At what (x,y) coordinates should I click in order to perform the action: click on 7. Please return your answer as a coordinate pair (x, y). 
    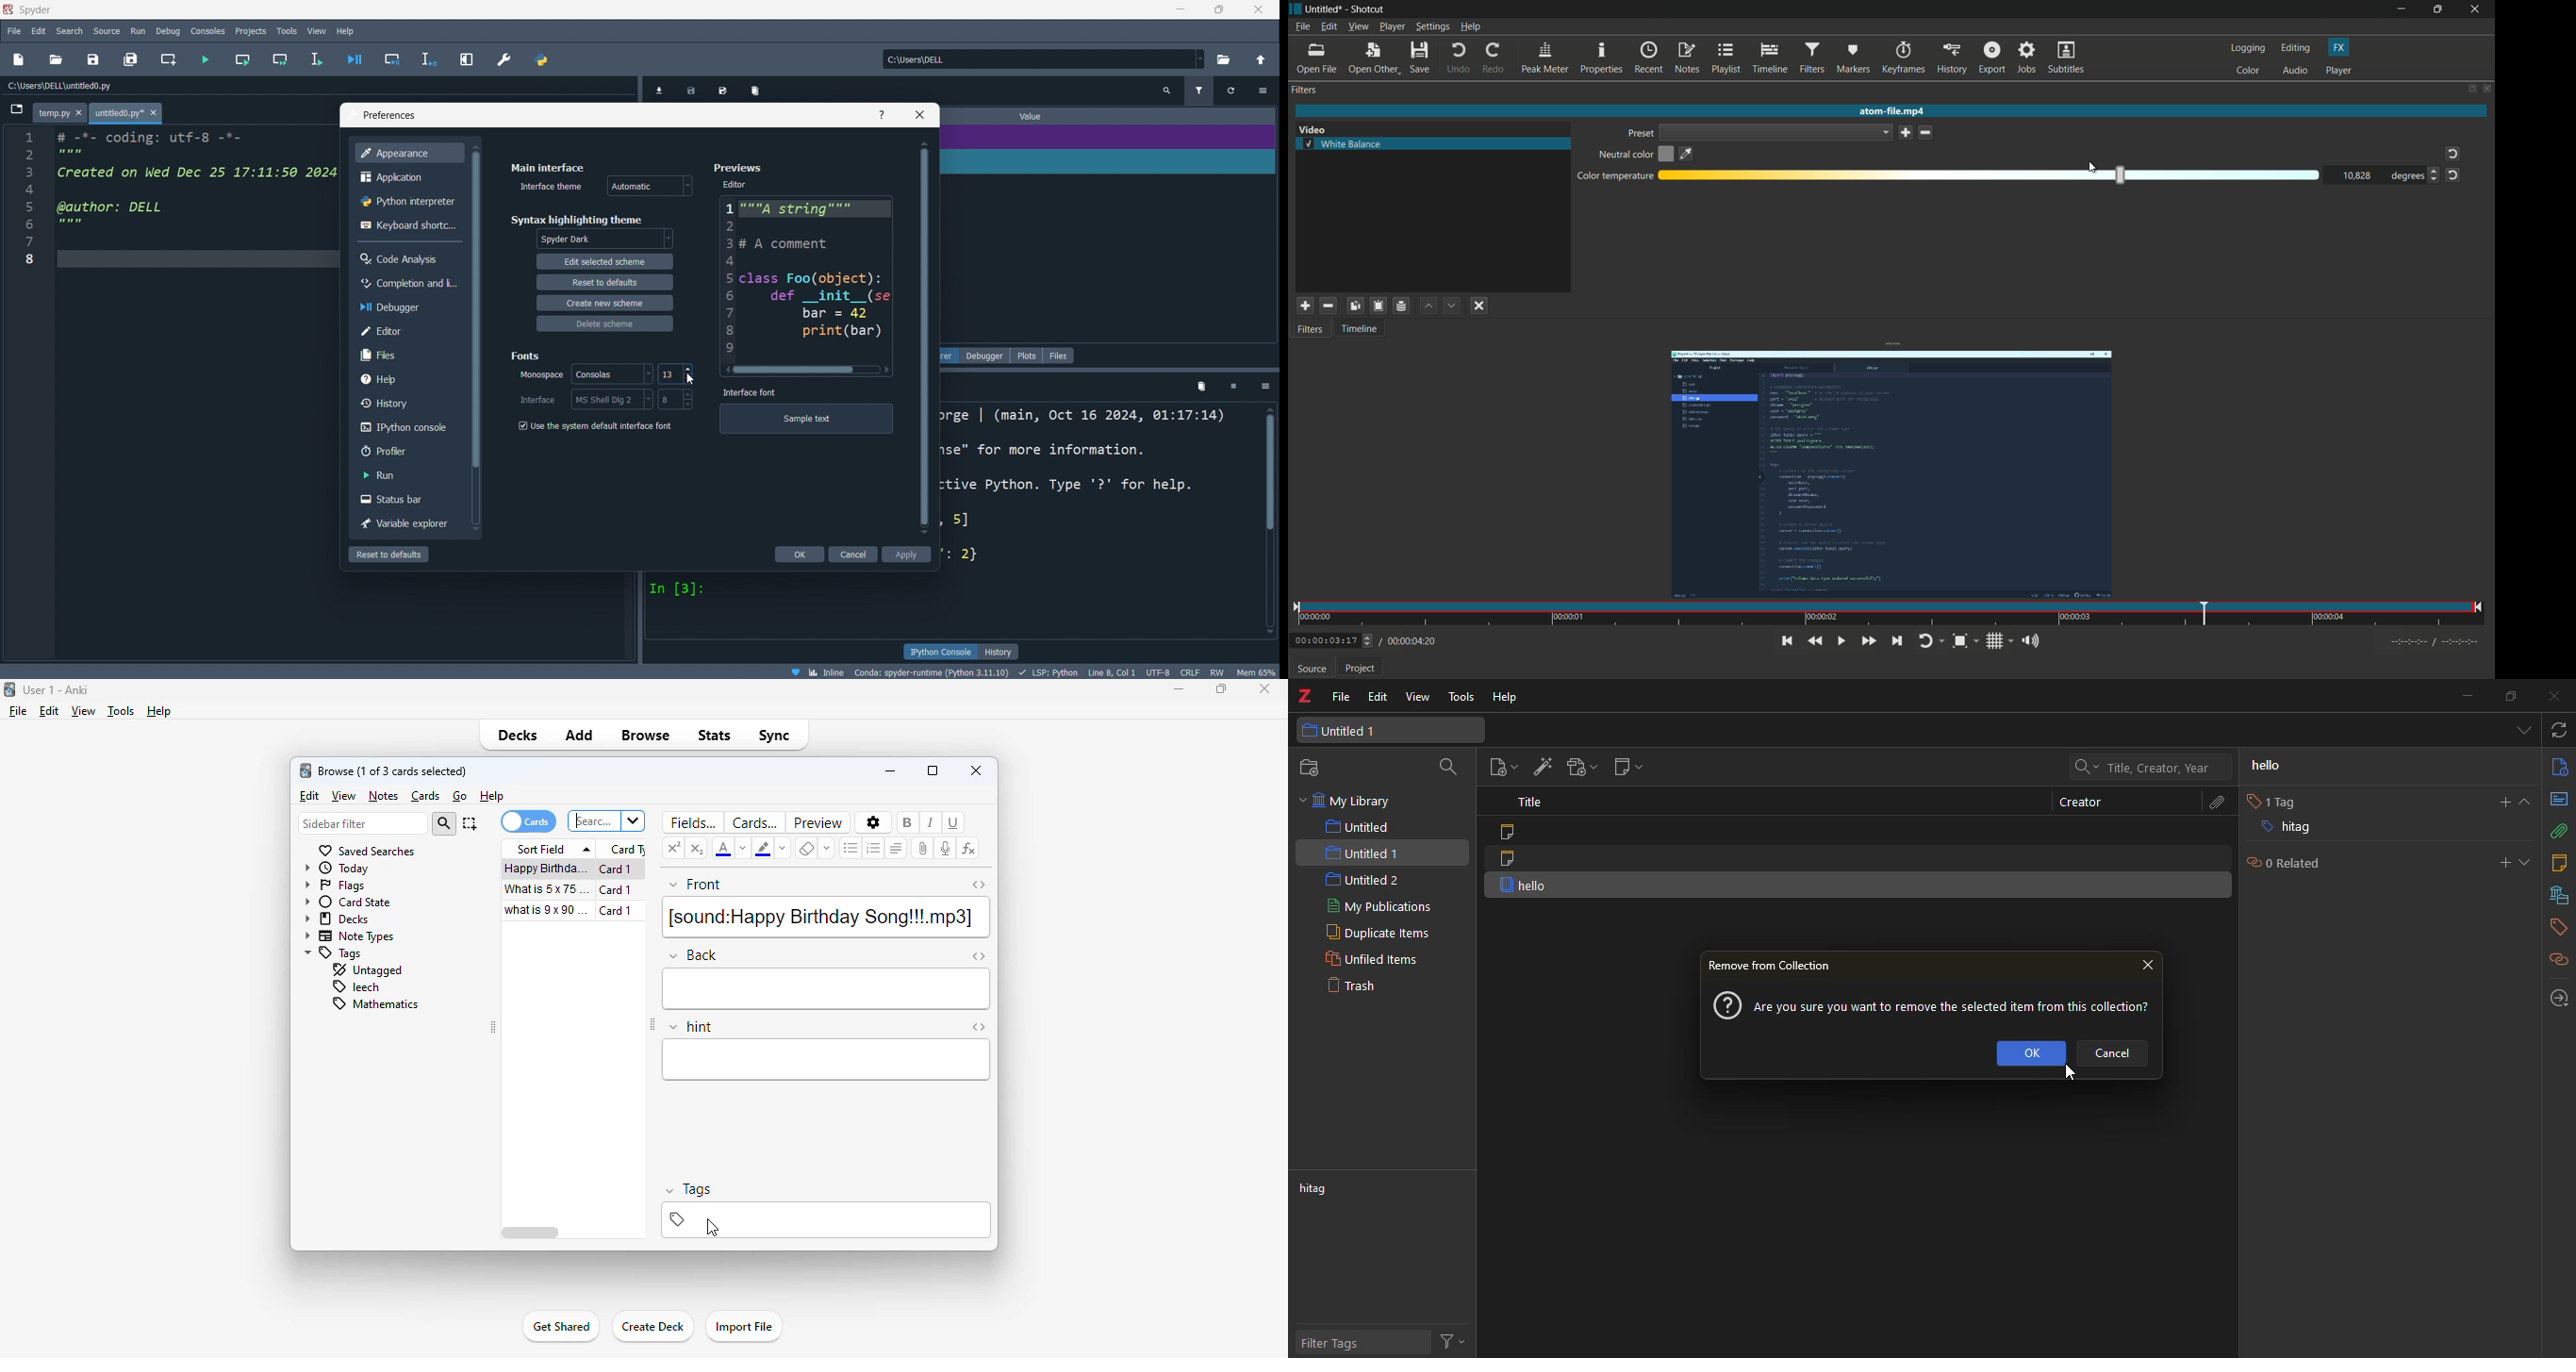
    Looking at the image, I should click on (39, 243).